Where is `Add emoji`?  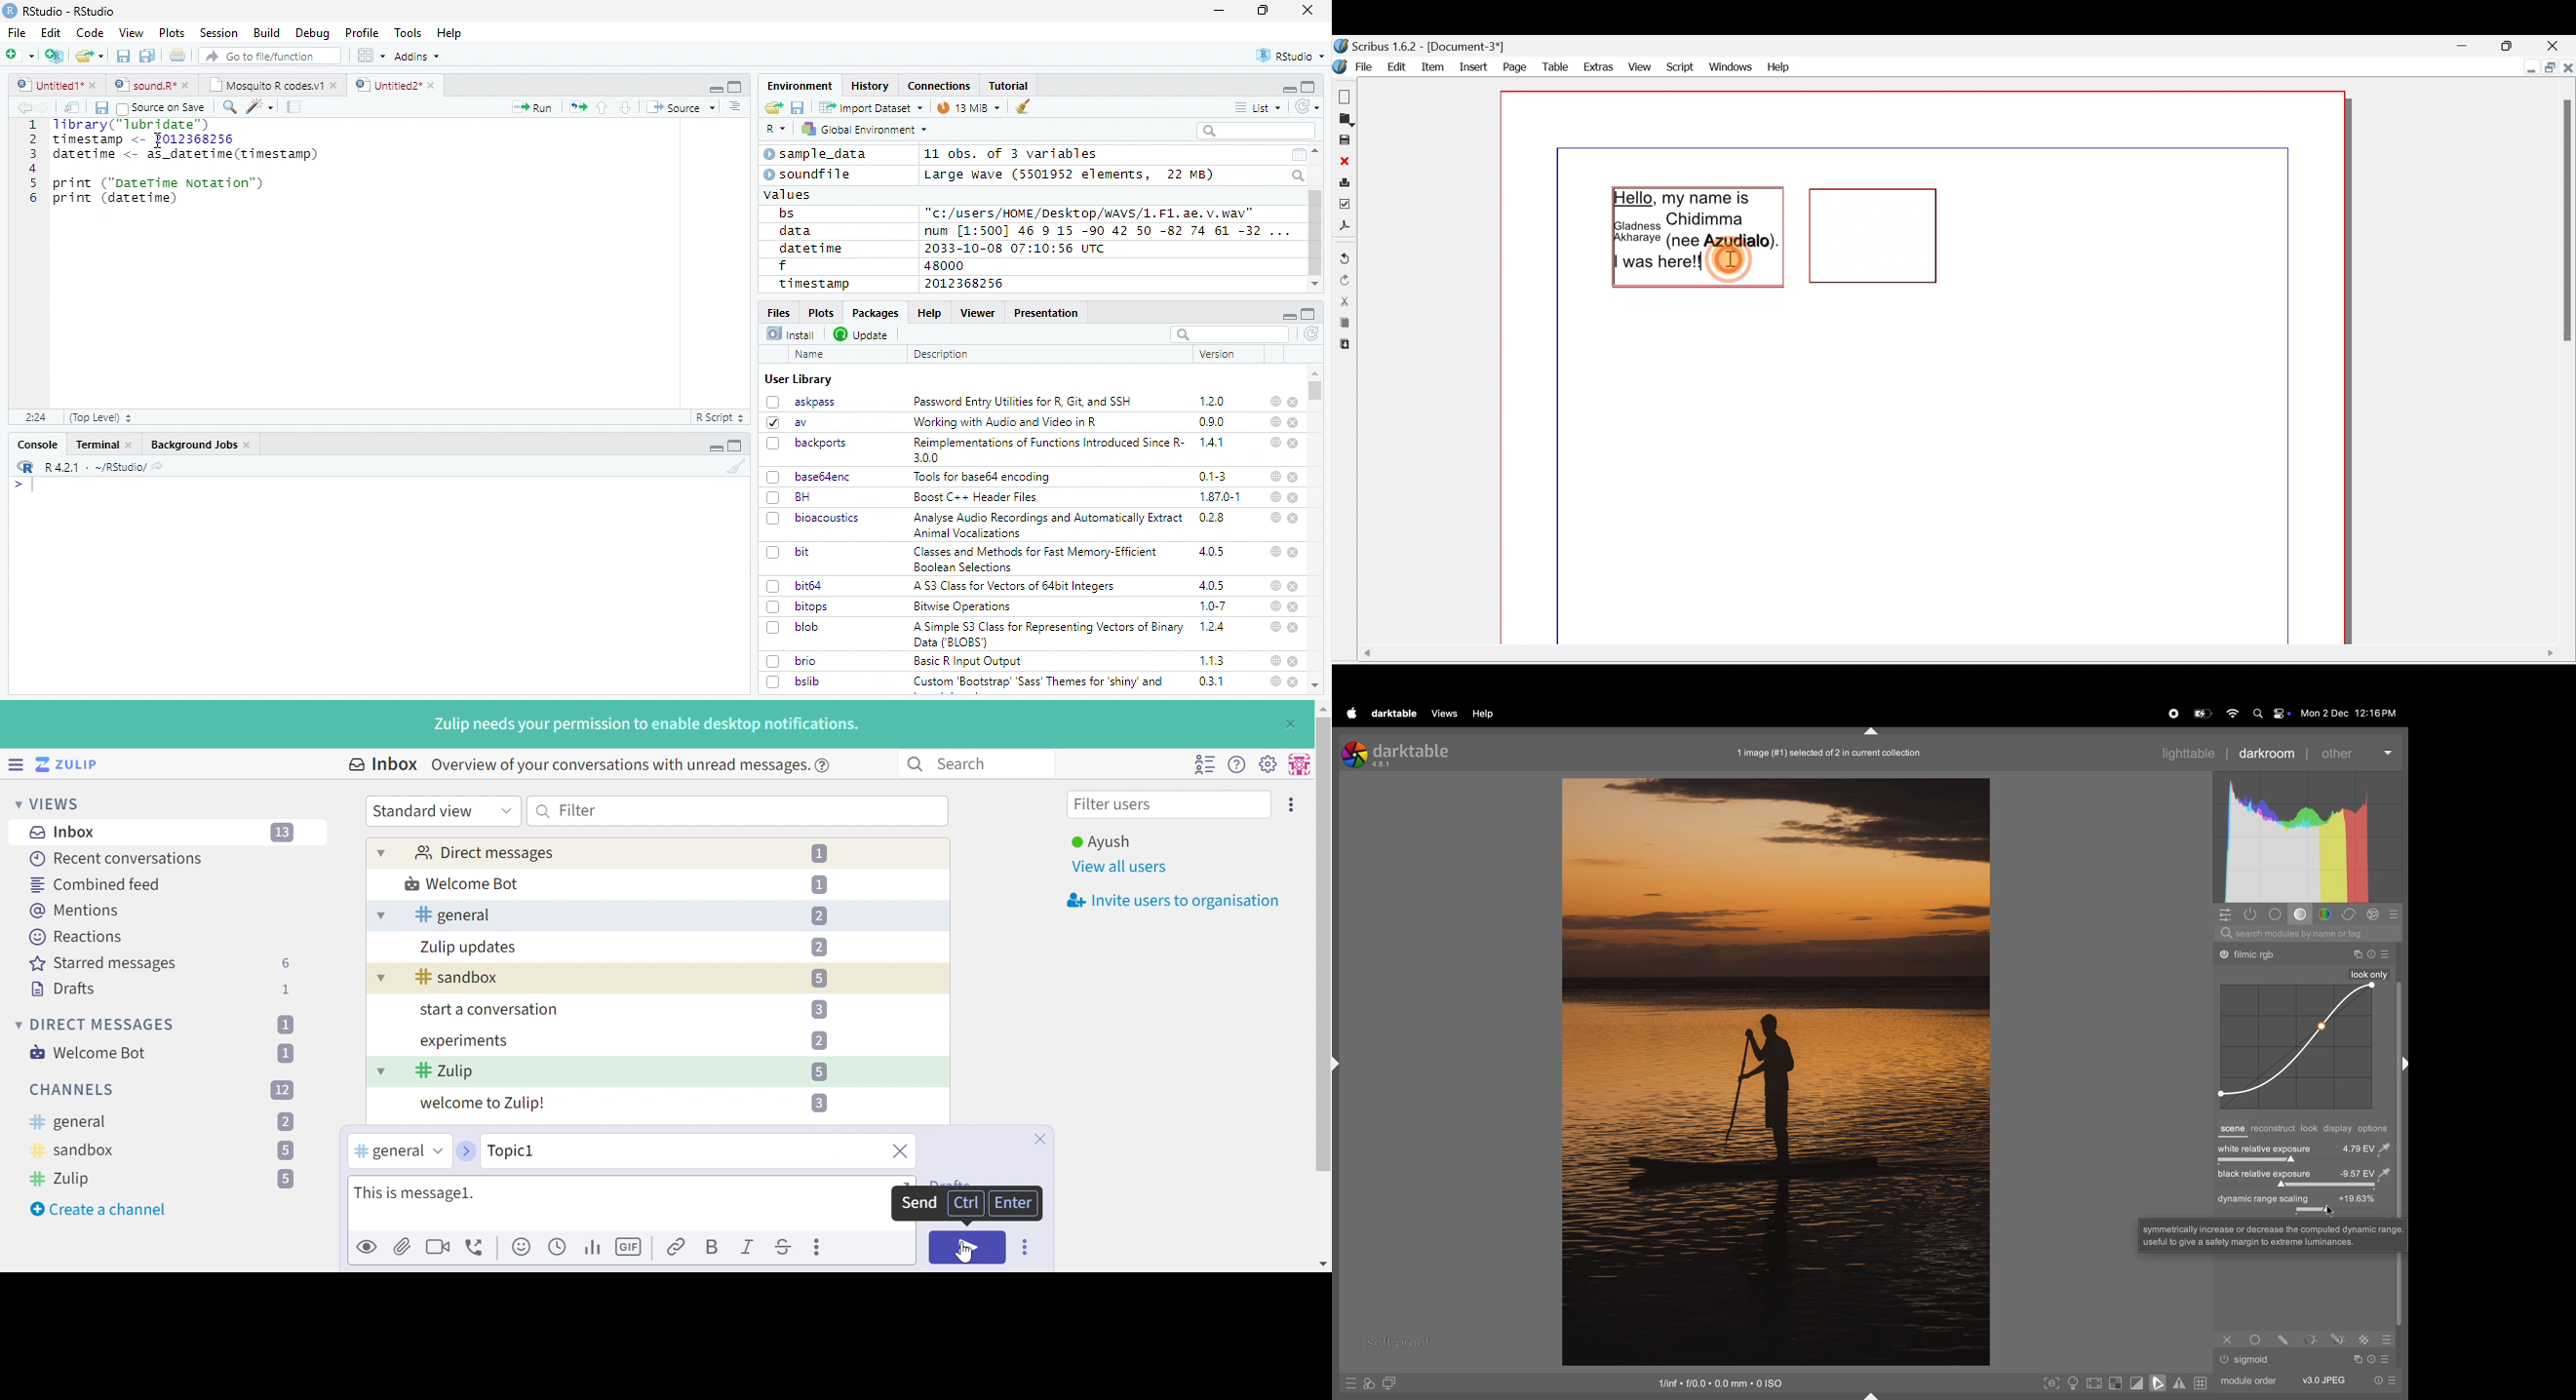
Add emoji is located at coordinates (522, 1248).